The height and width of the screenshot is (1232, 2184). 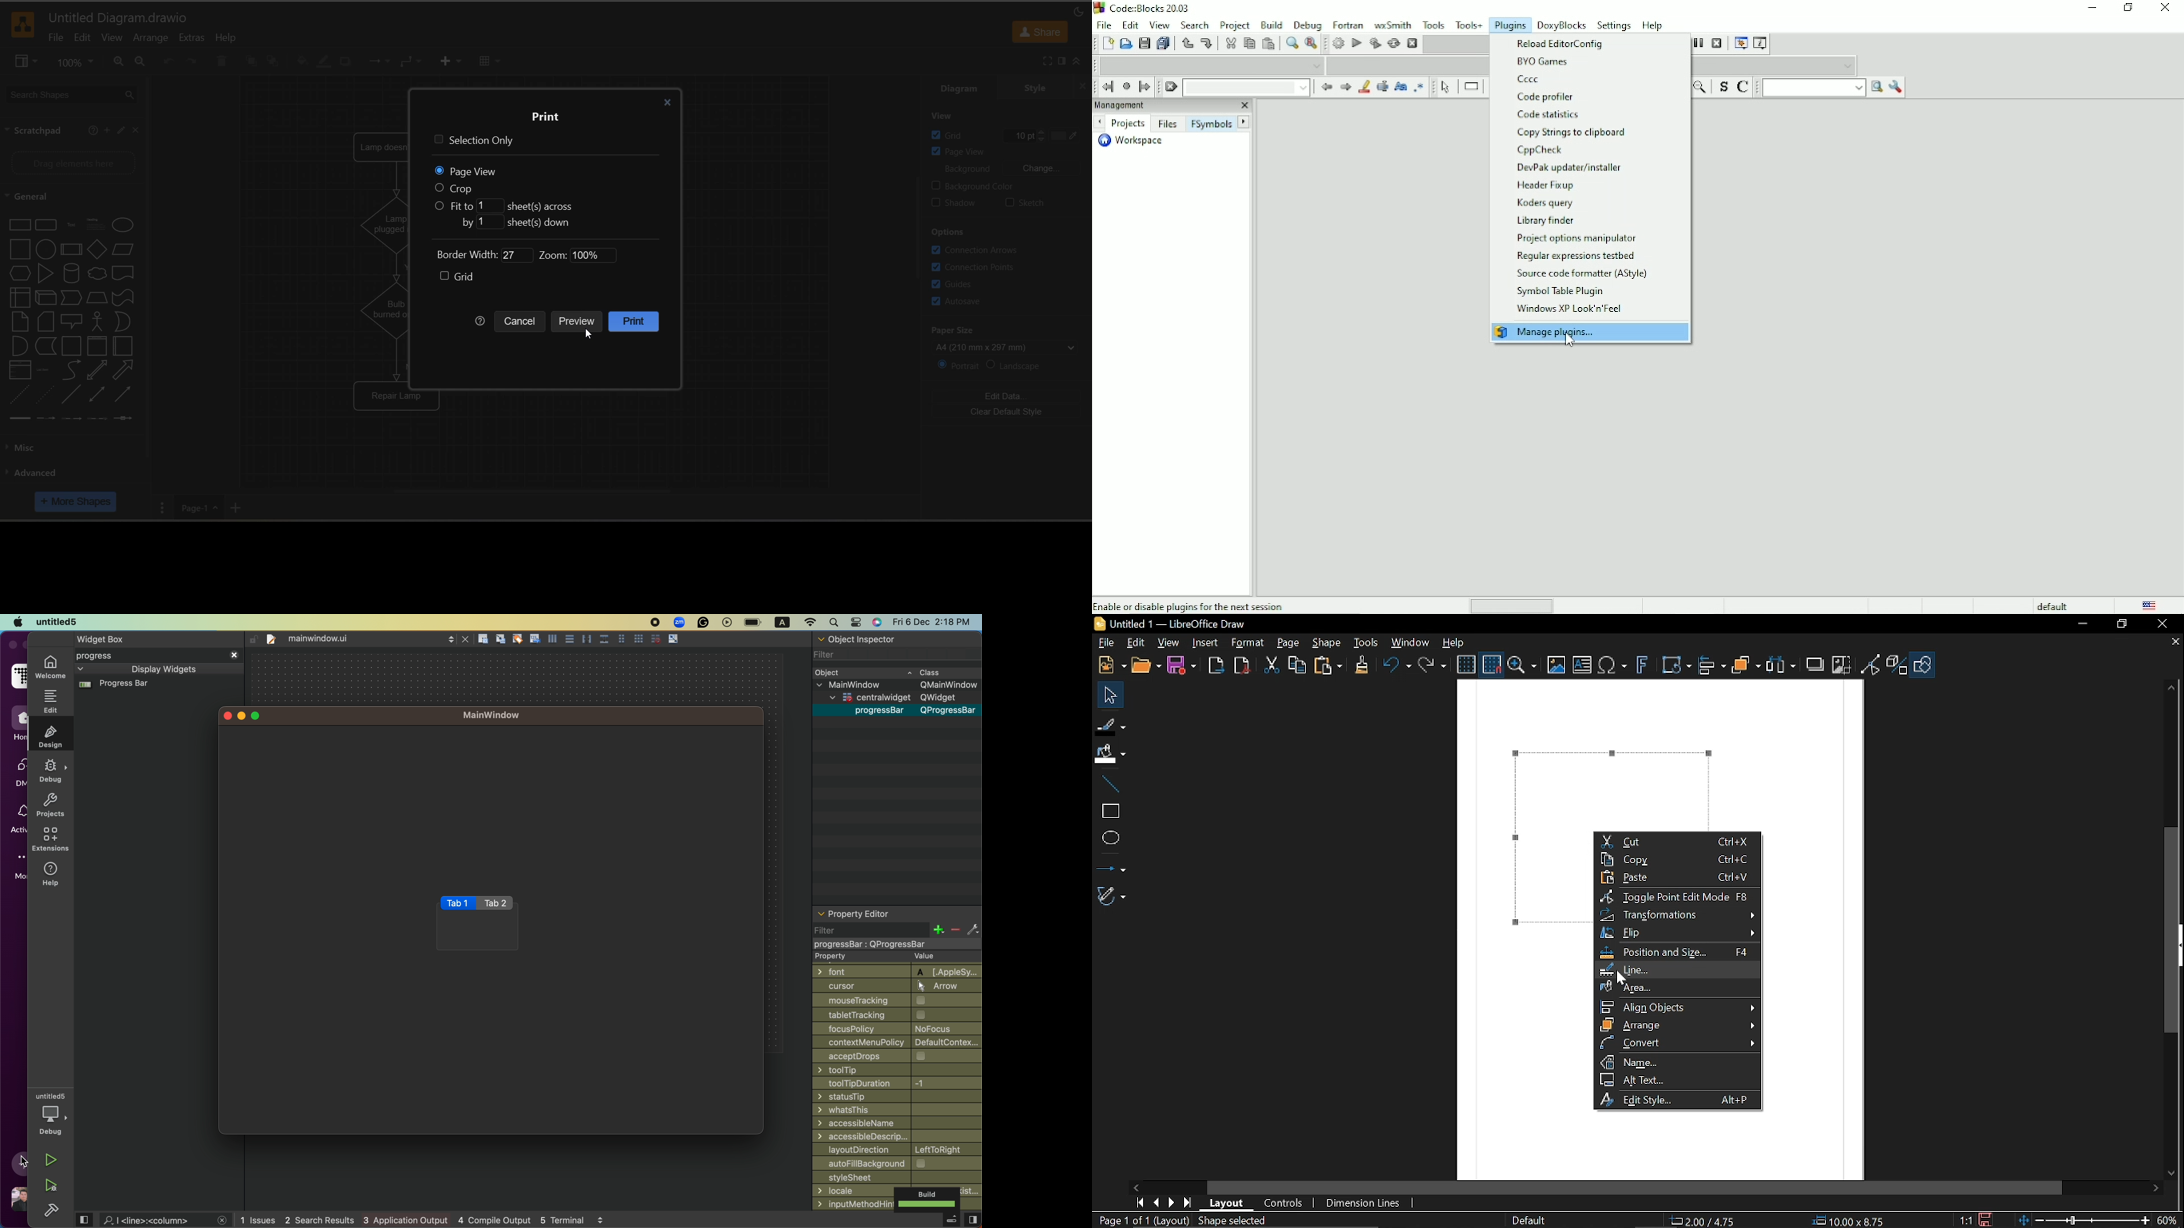 I want to click on zoom out, so click(x=140, y=61).